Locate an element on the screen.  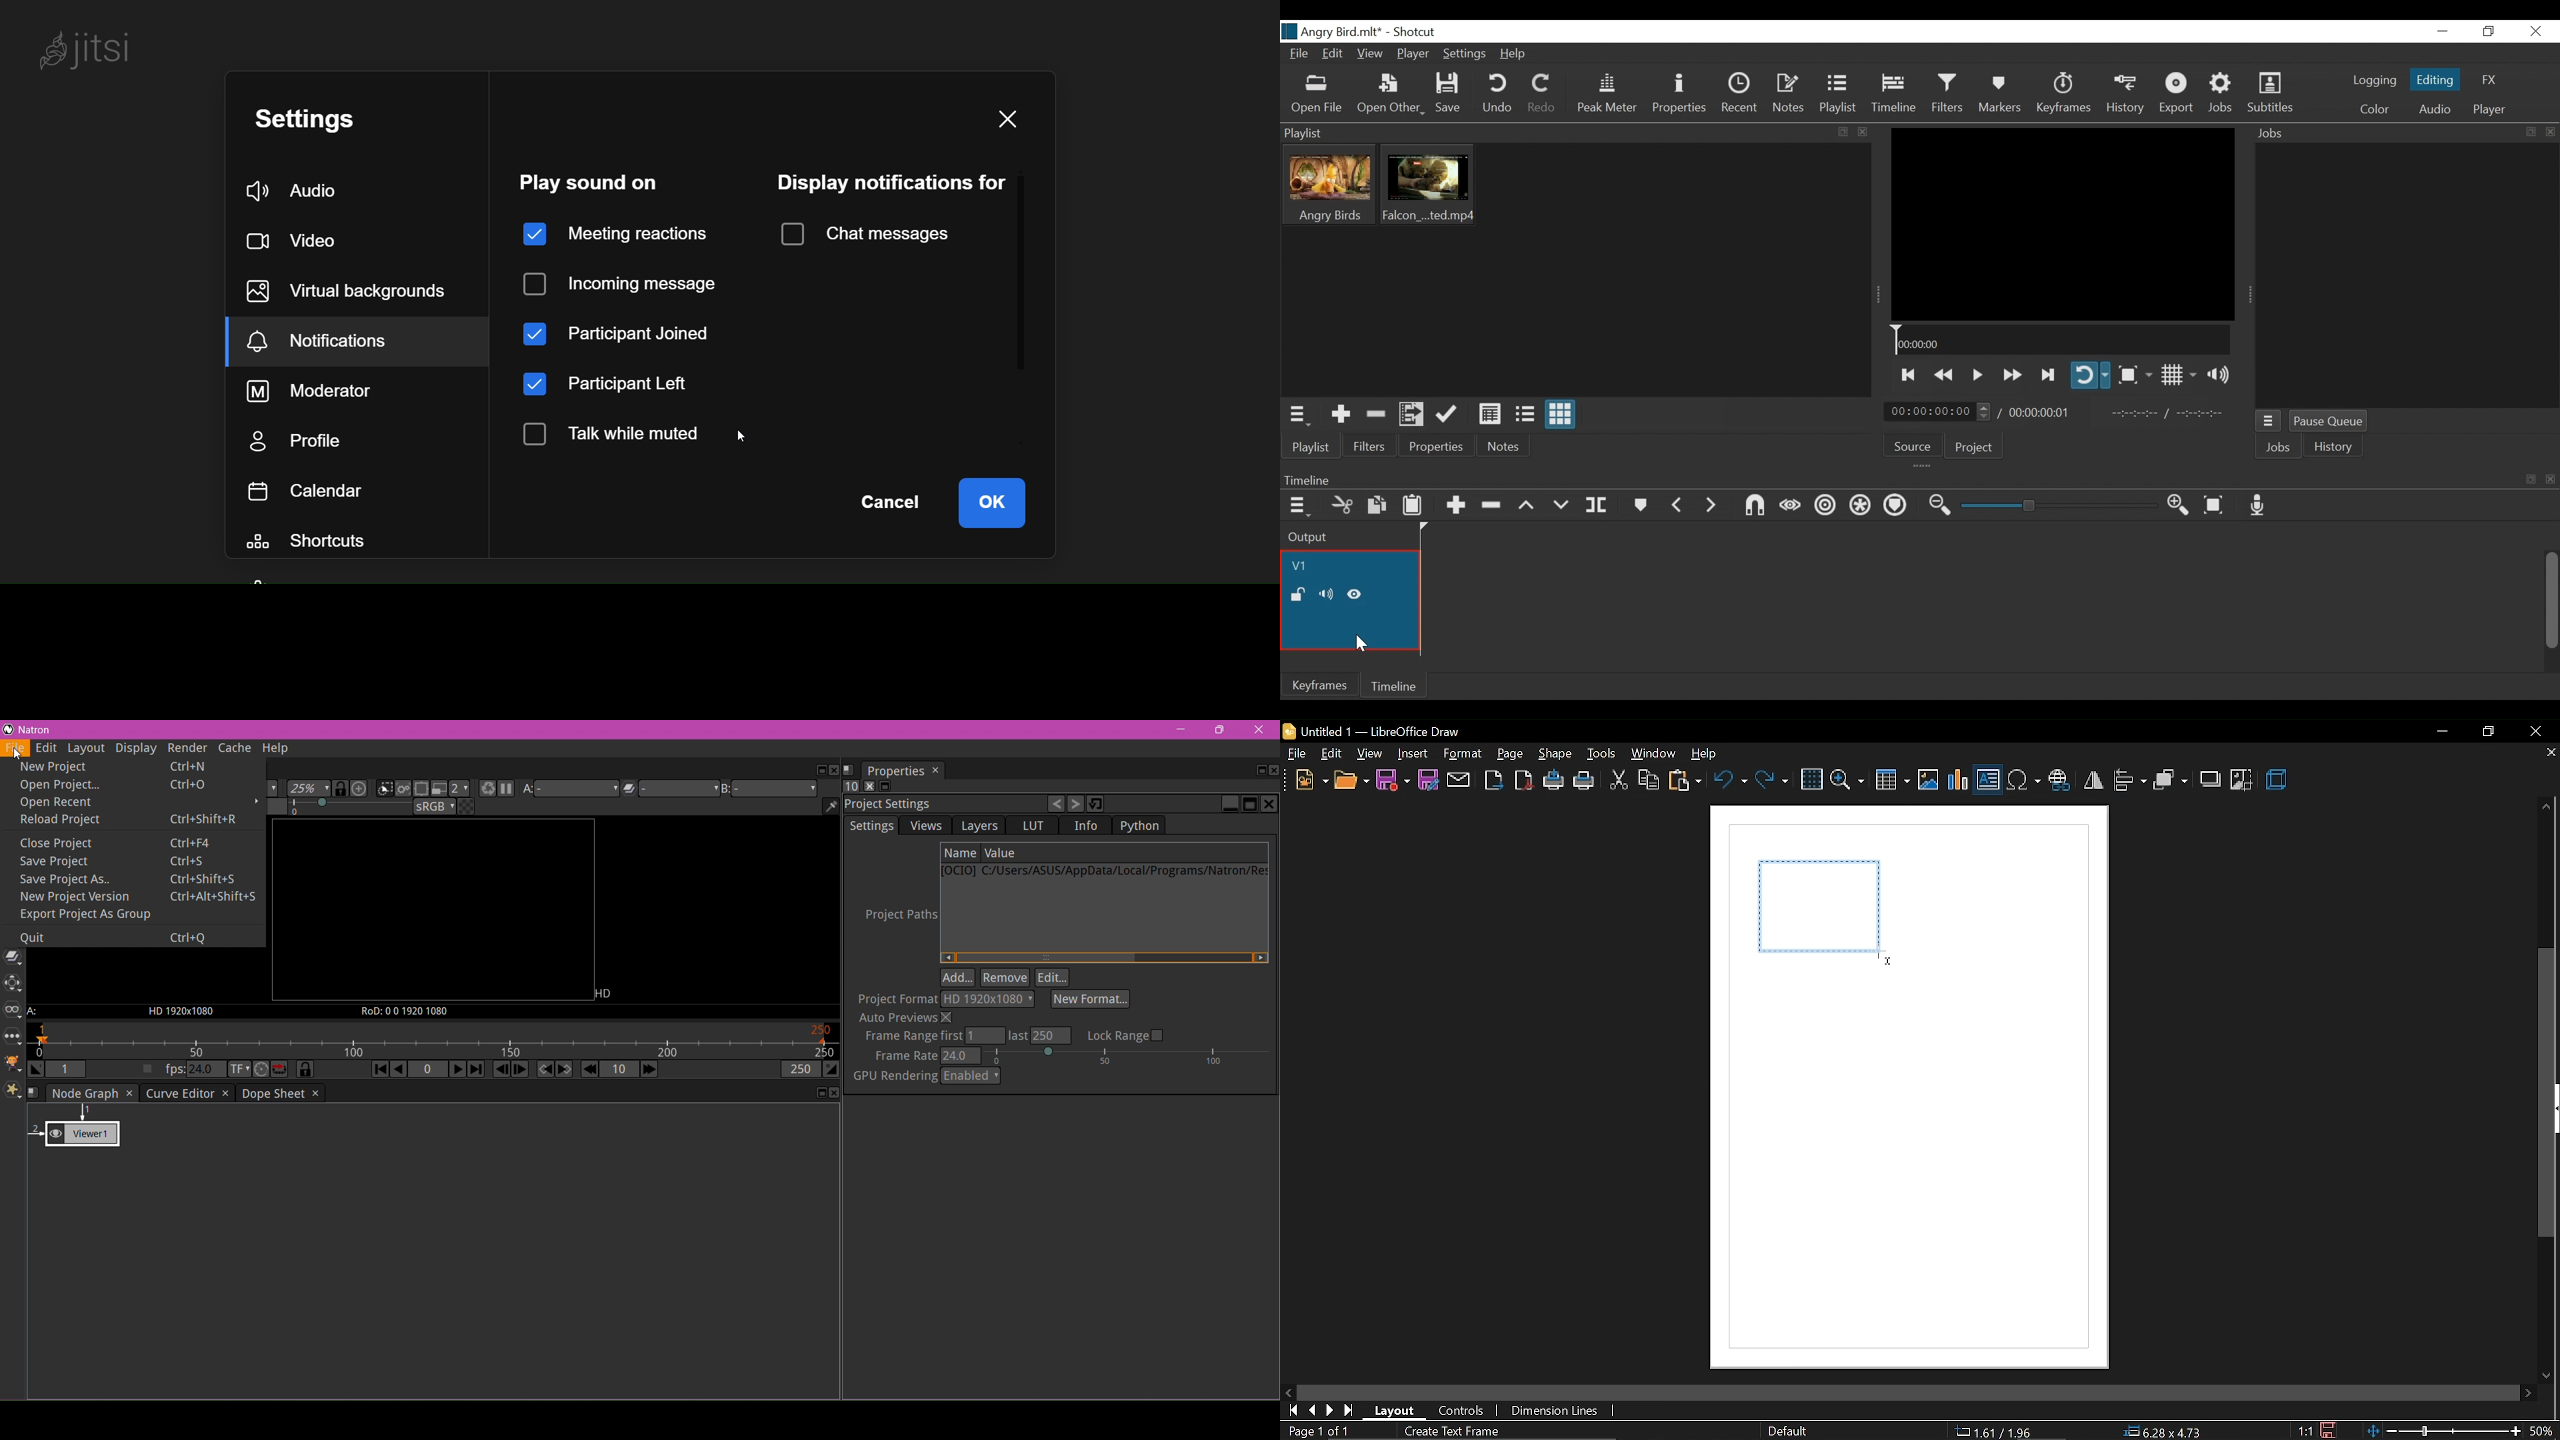
Add files to the playlist is located at coordinates (1411, 414).